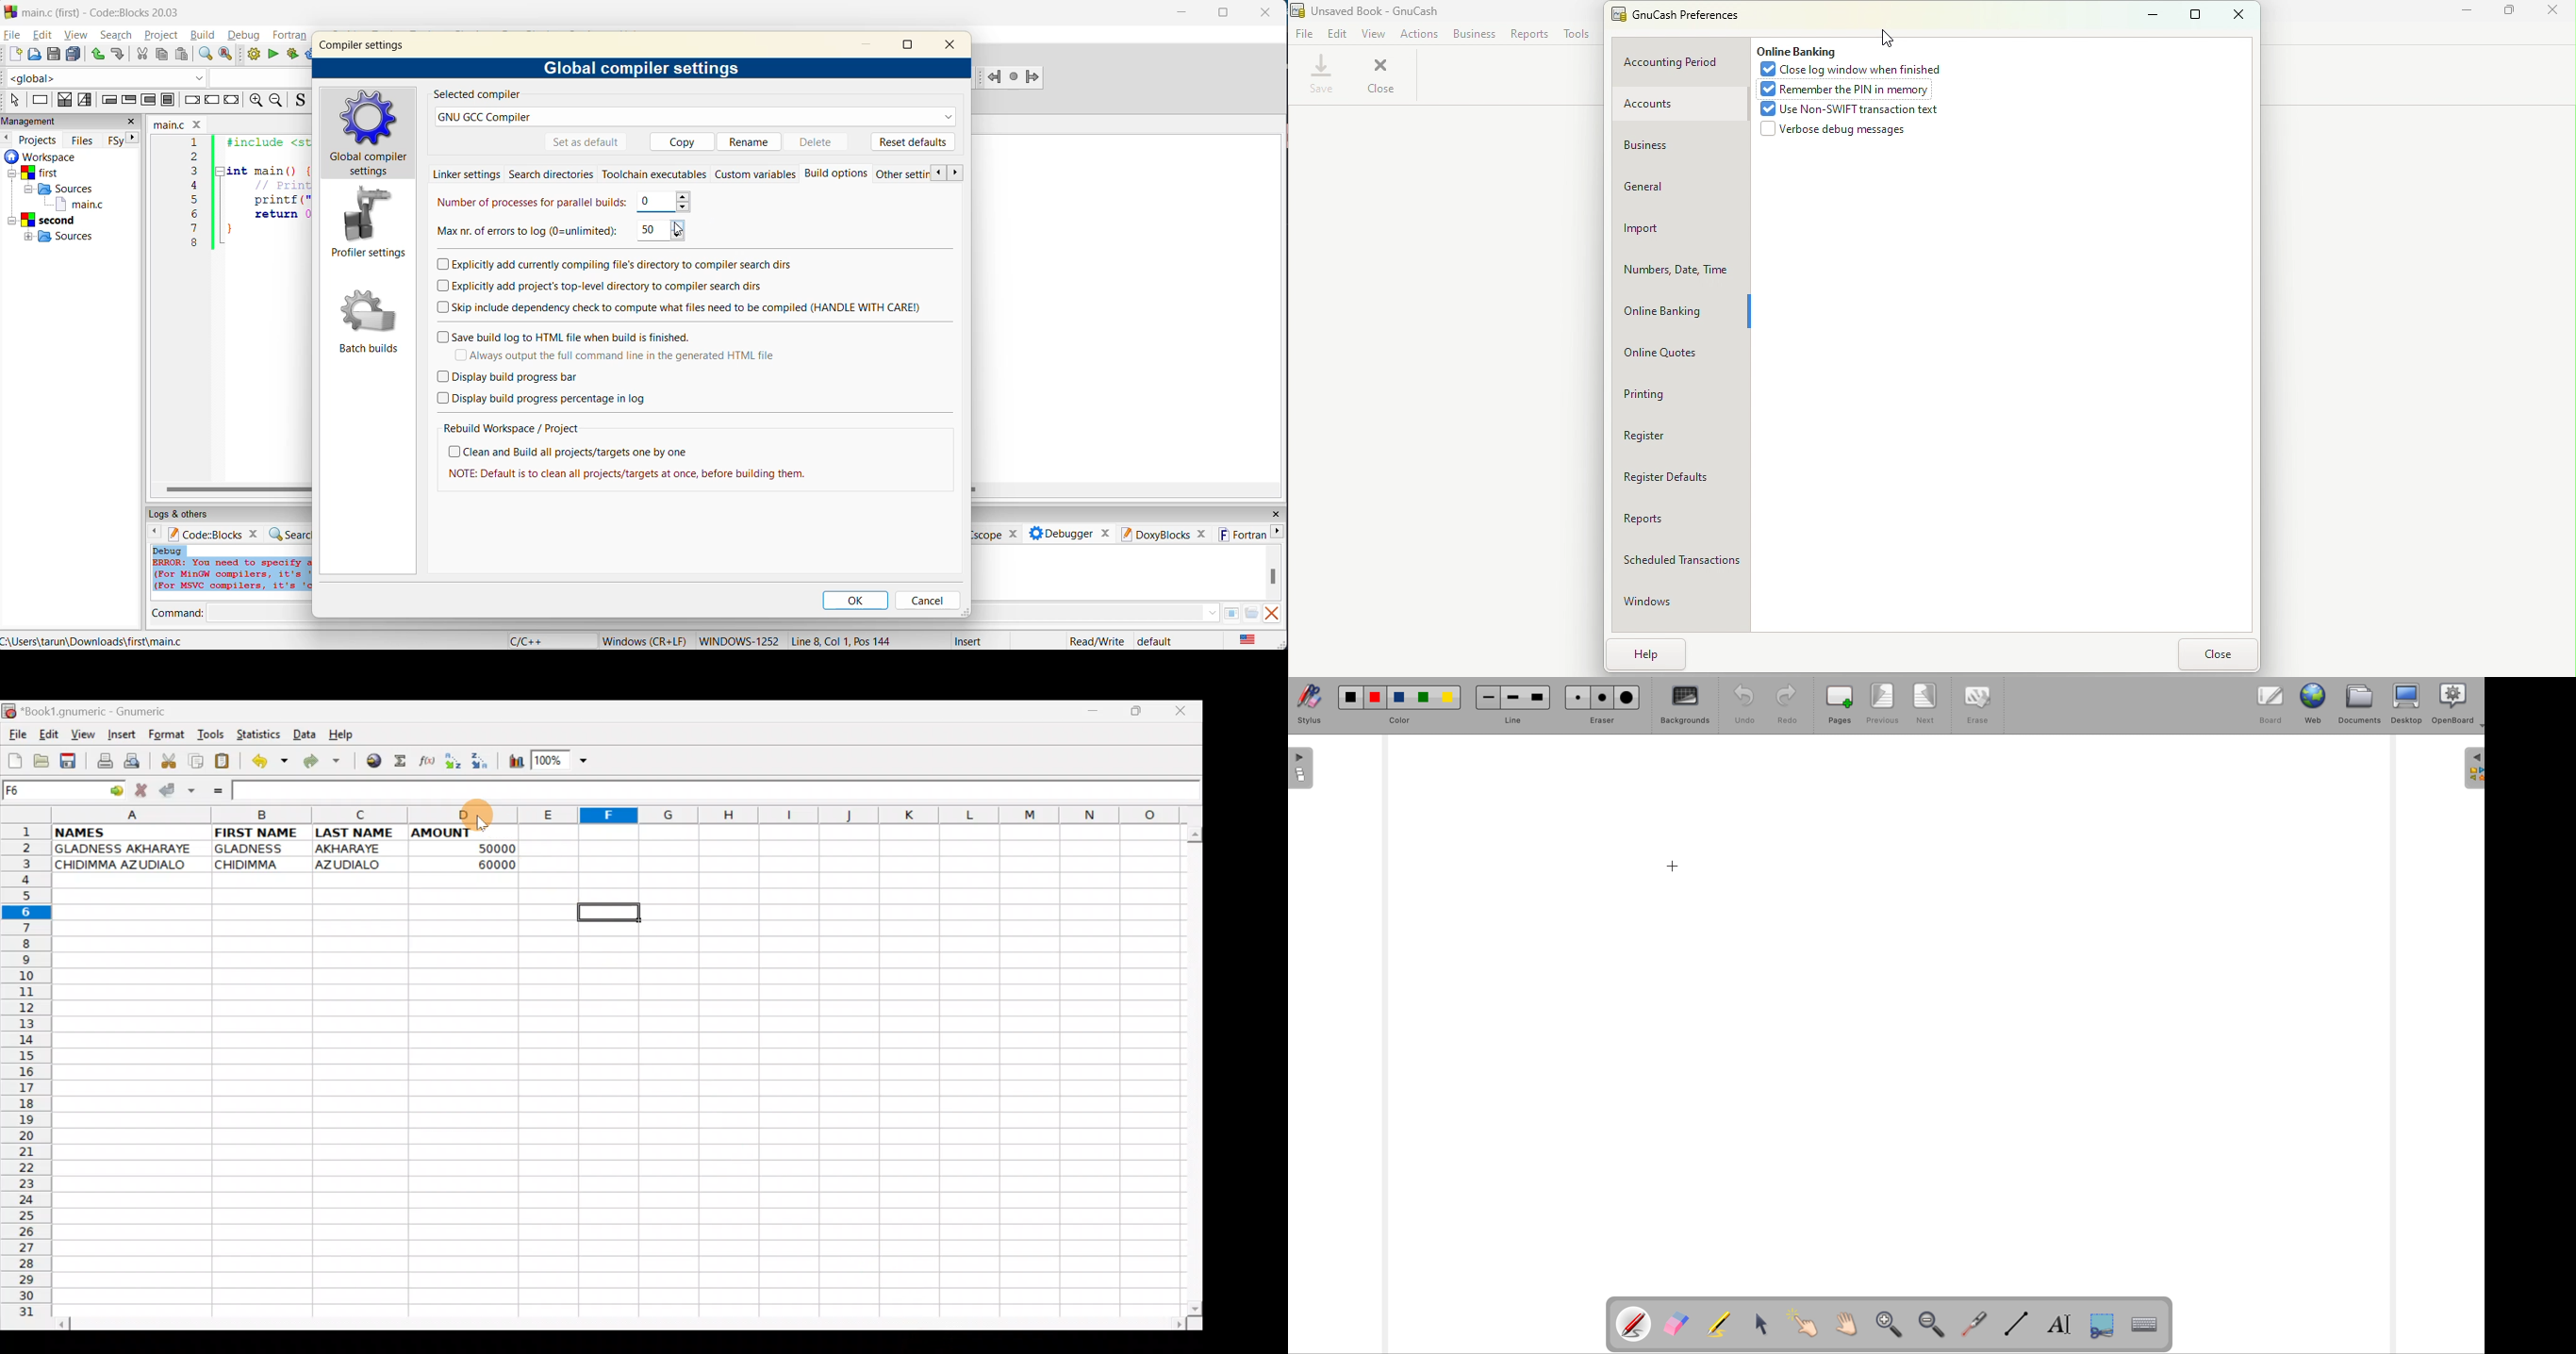 Image resolution: width=2576 pixels, height=1372 pixels. Describe the element at coordinates (1156, 641) in the screenshot. I see `default` at that location.